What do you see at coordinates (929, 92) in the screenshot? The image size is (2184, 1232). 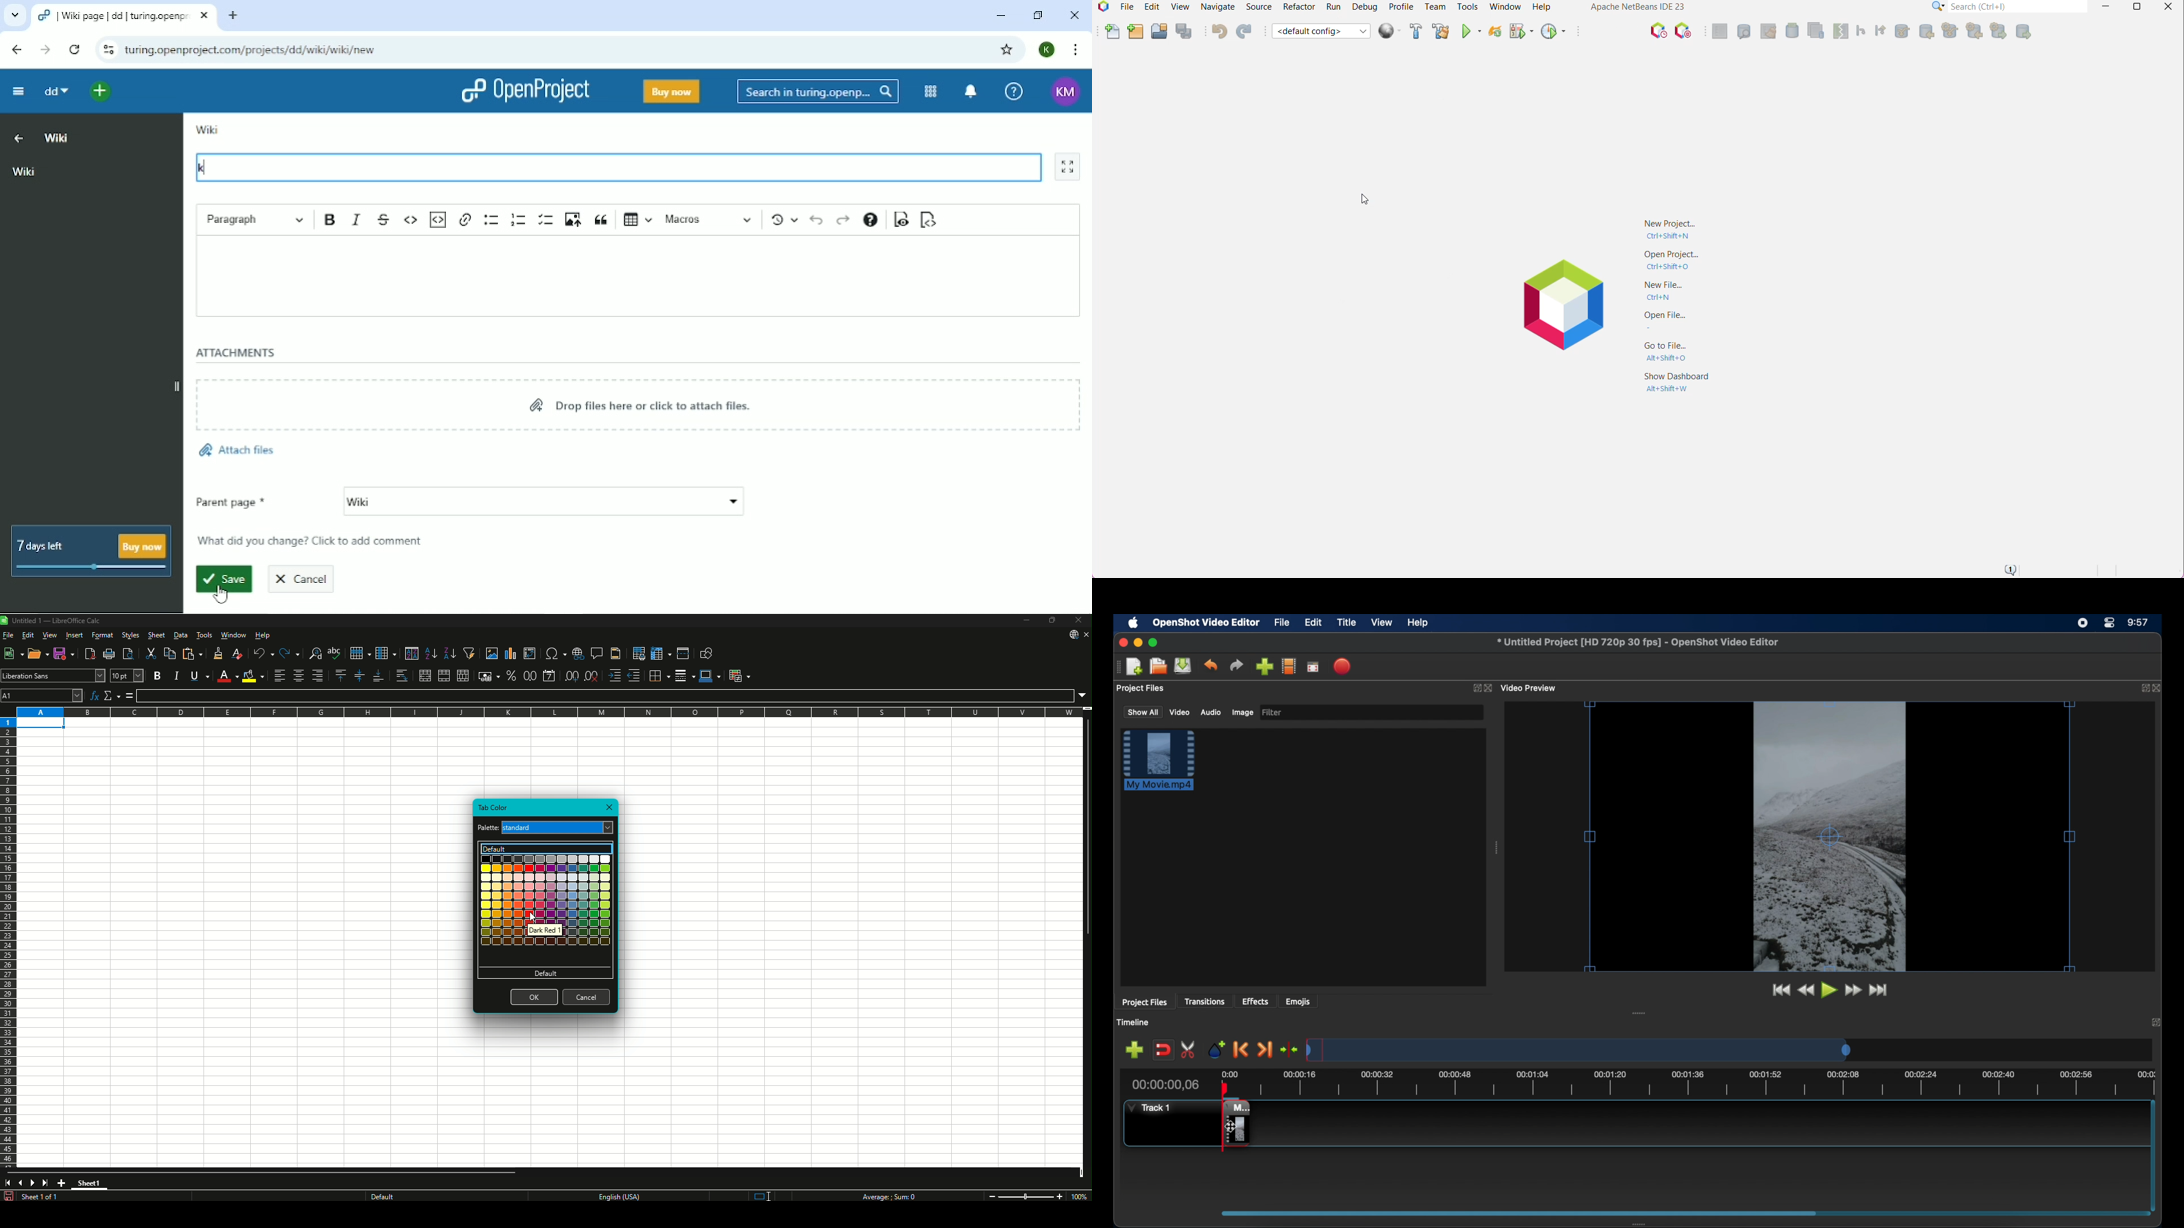 I see `Modules` at bounding box center [929, 92].